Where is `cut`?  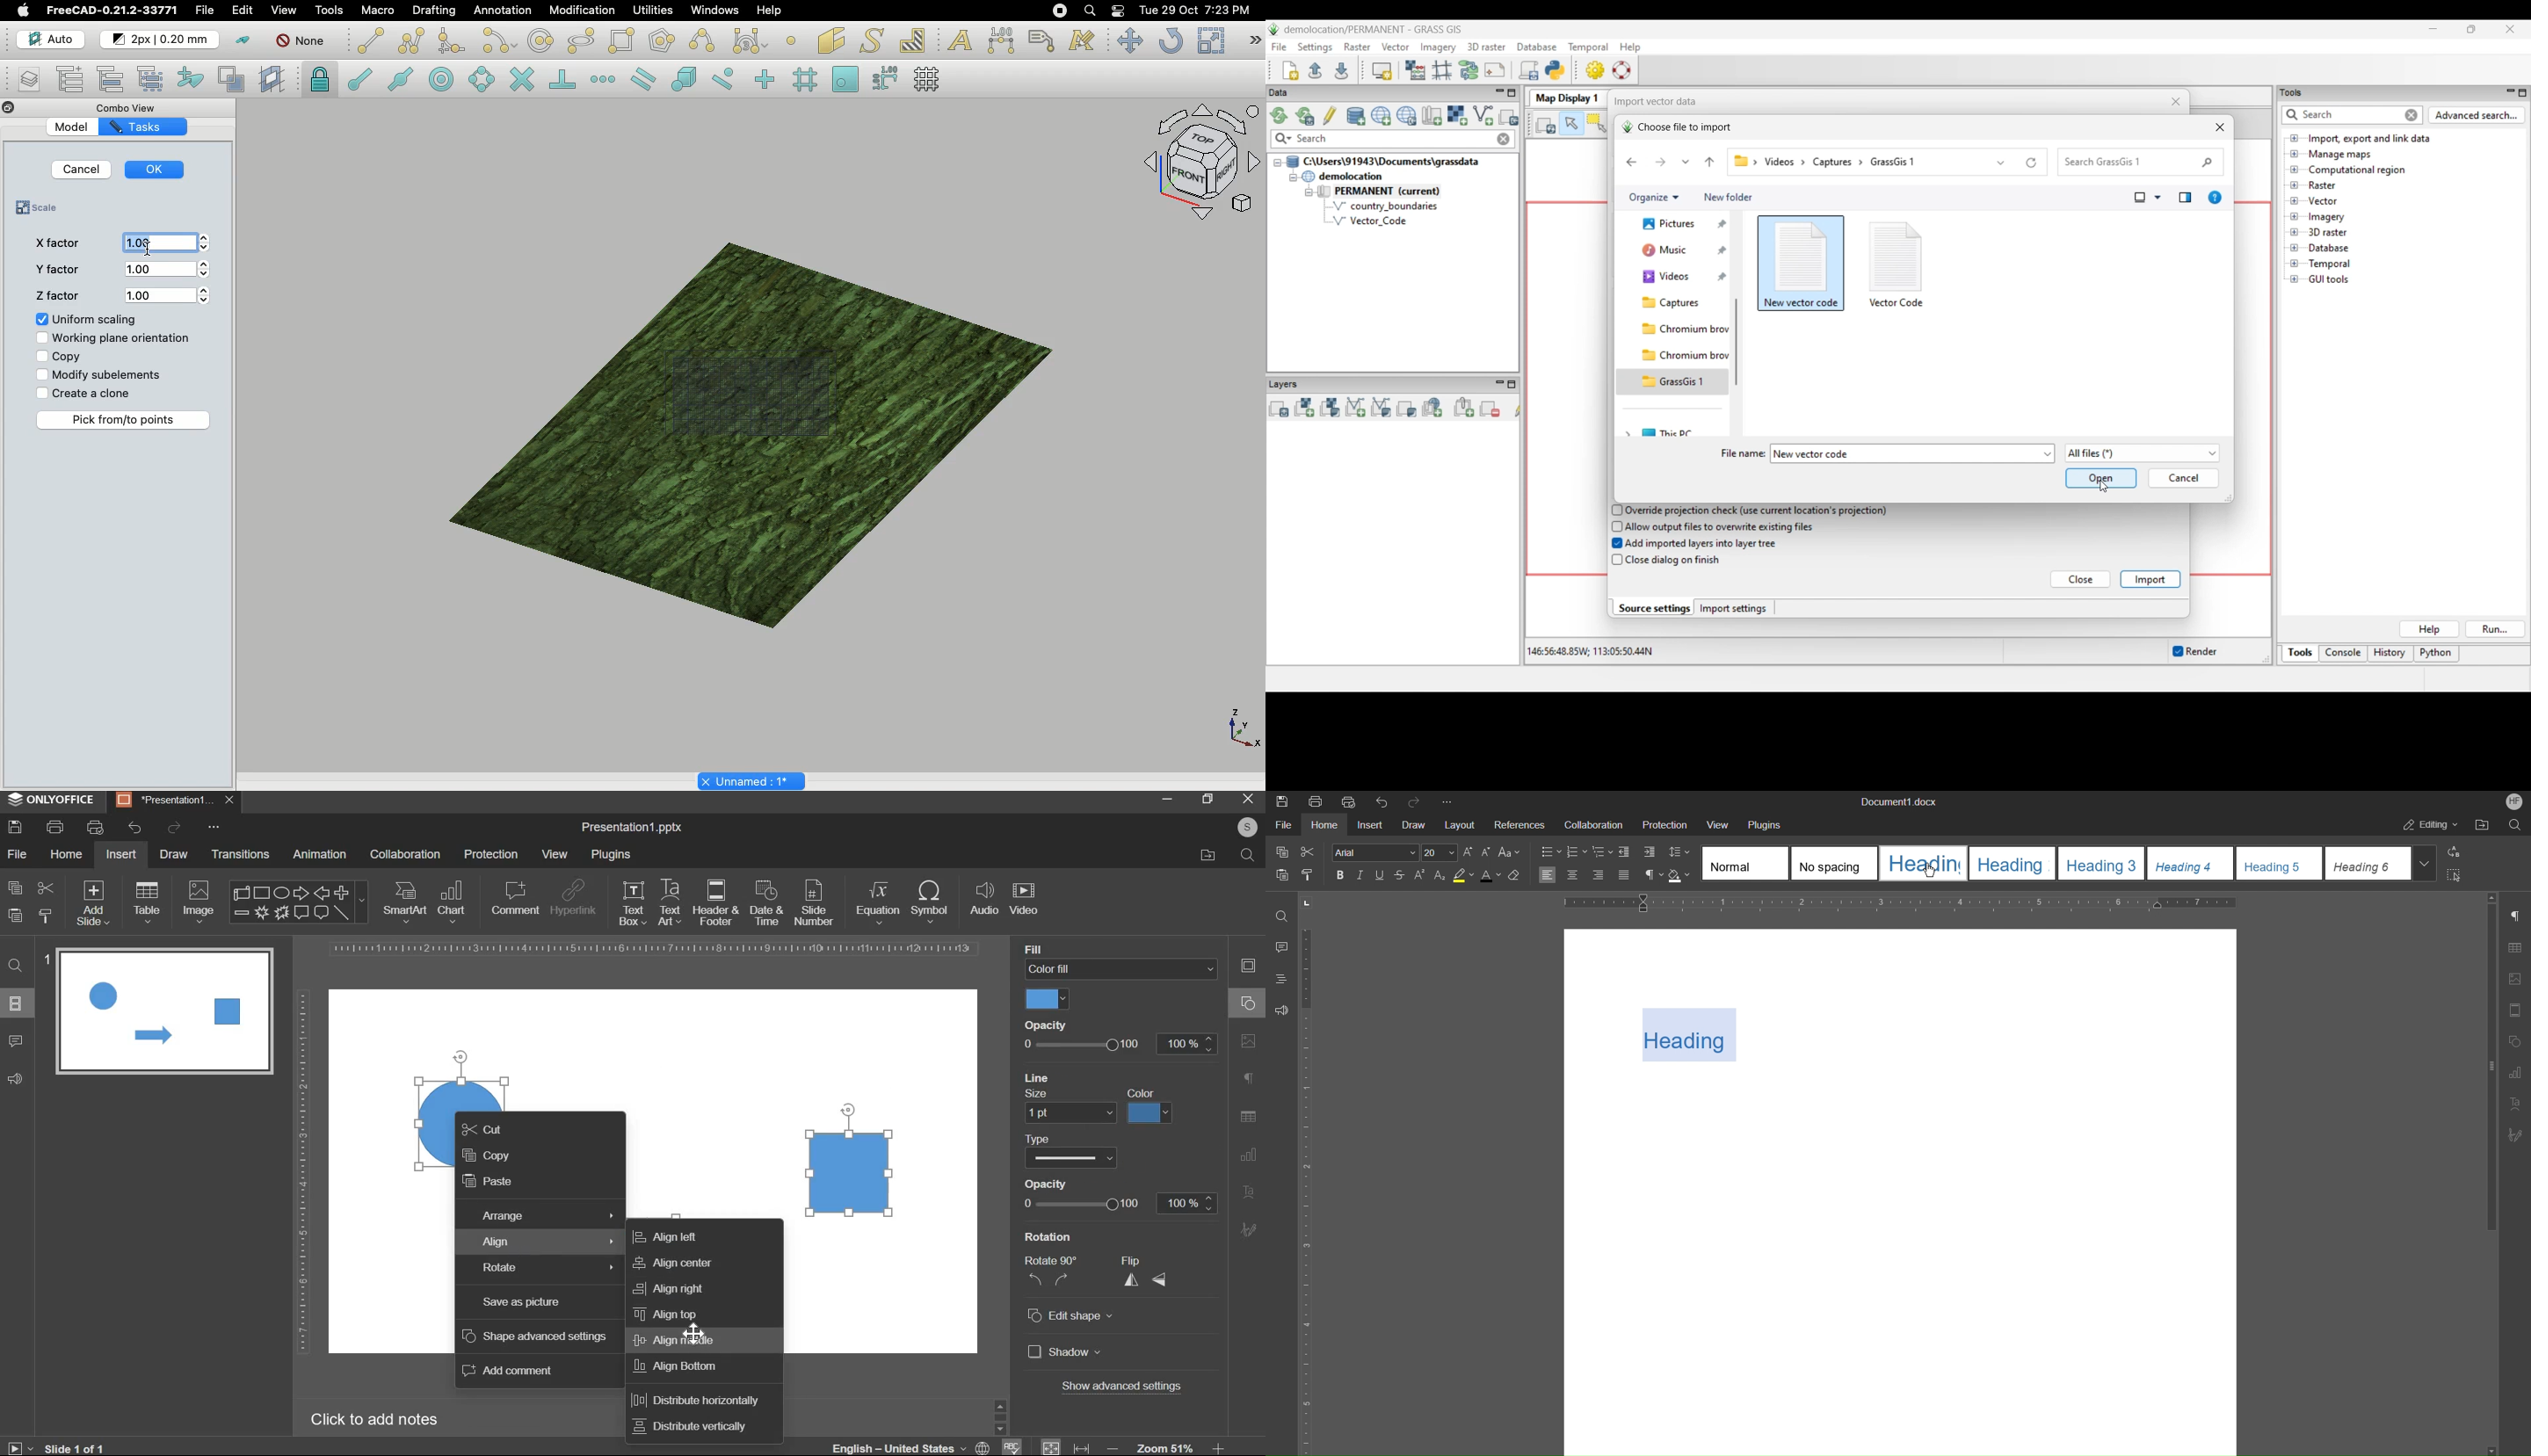
cut is located at coordinates (484, 1131).